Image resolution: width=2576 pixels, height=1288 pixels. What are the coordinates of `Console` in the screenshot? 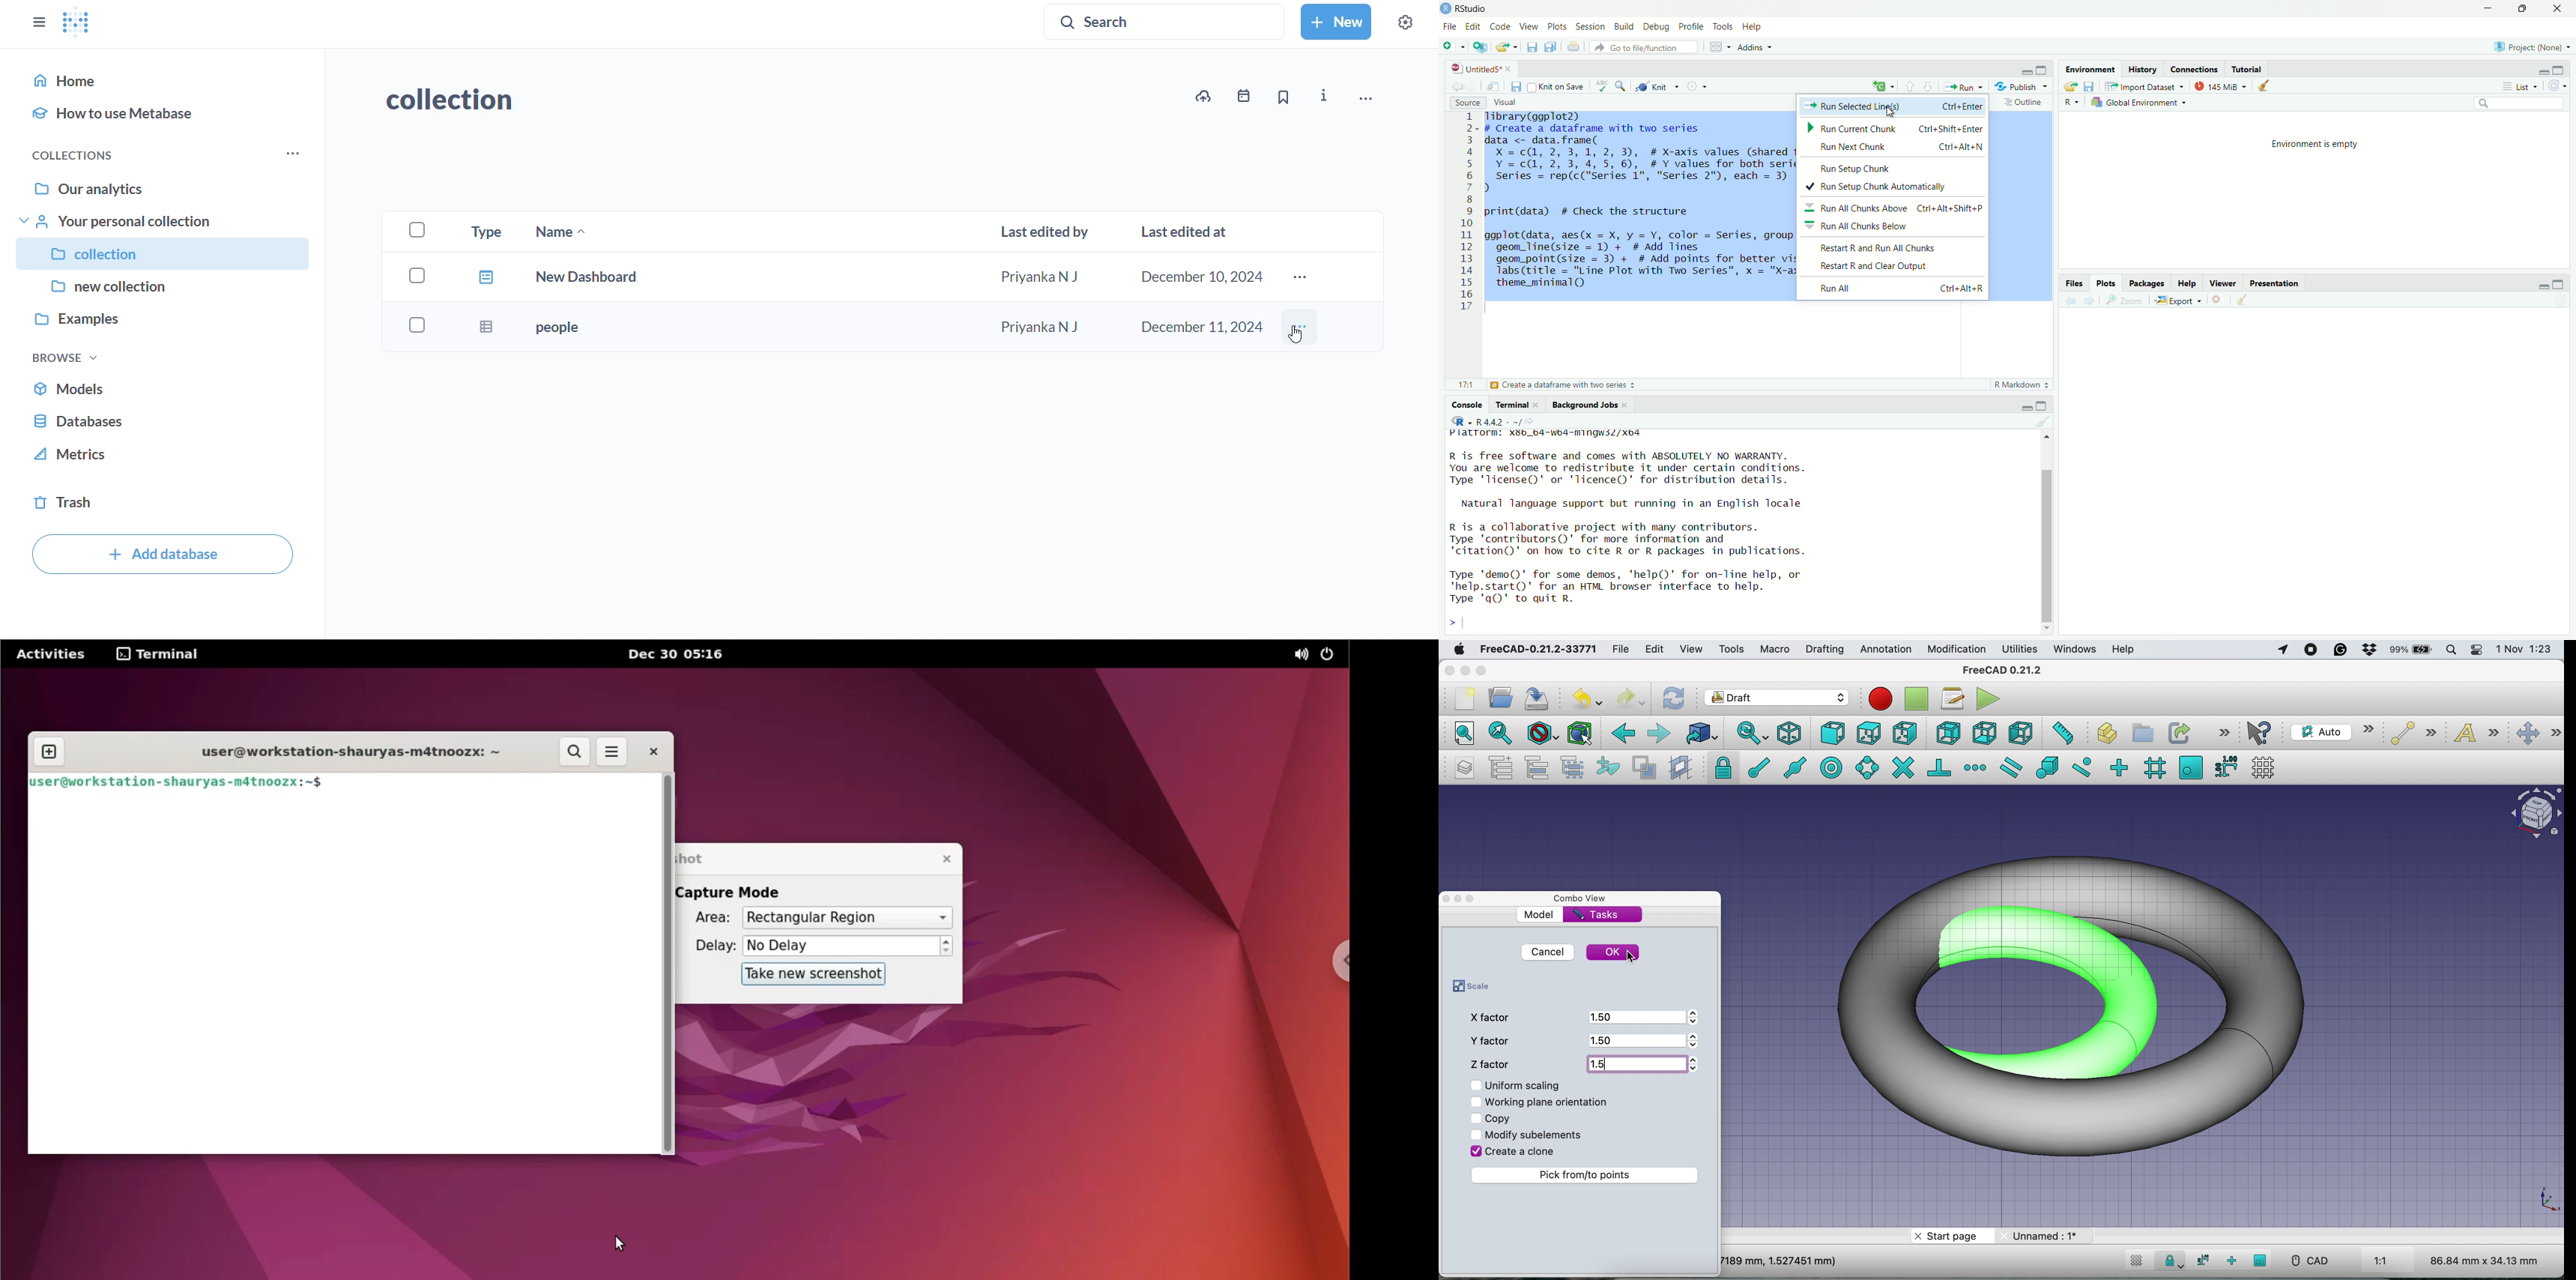 It's located at (1467, 404).